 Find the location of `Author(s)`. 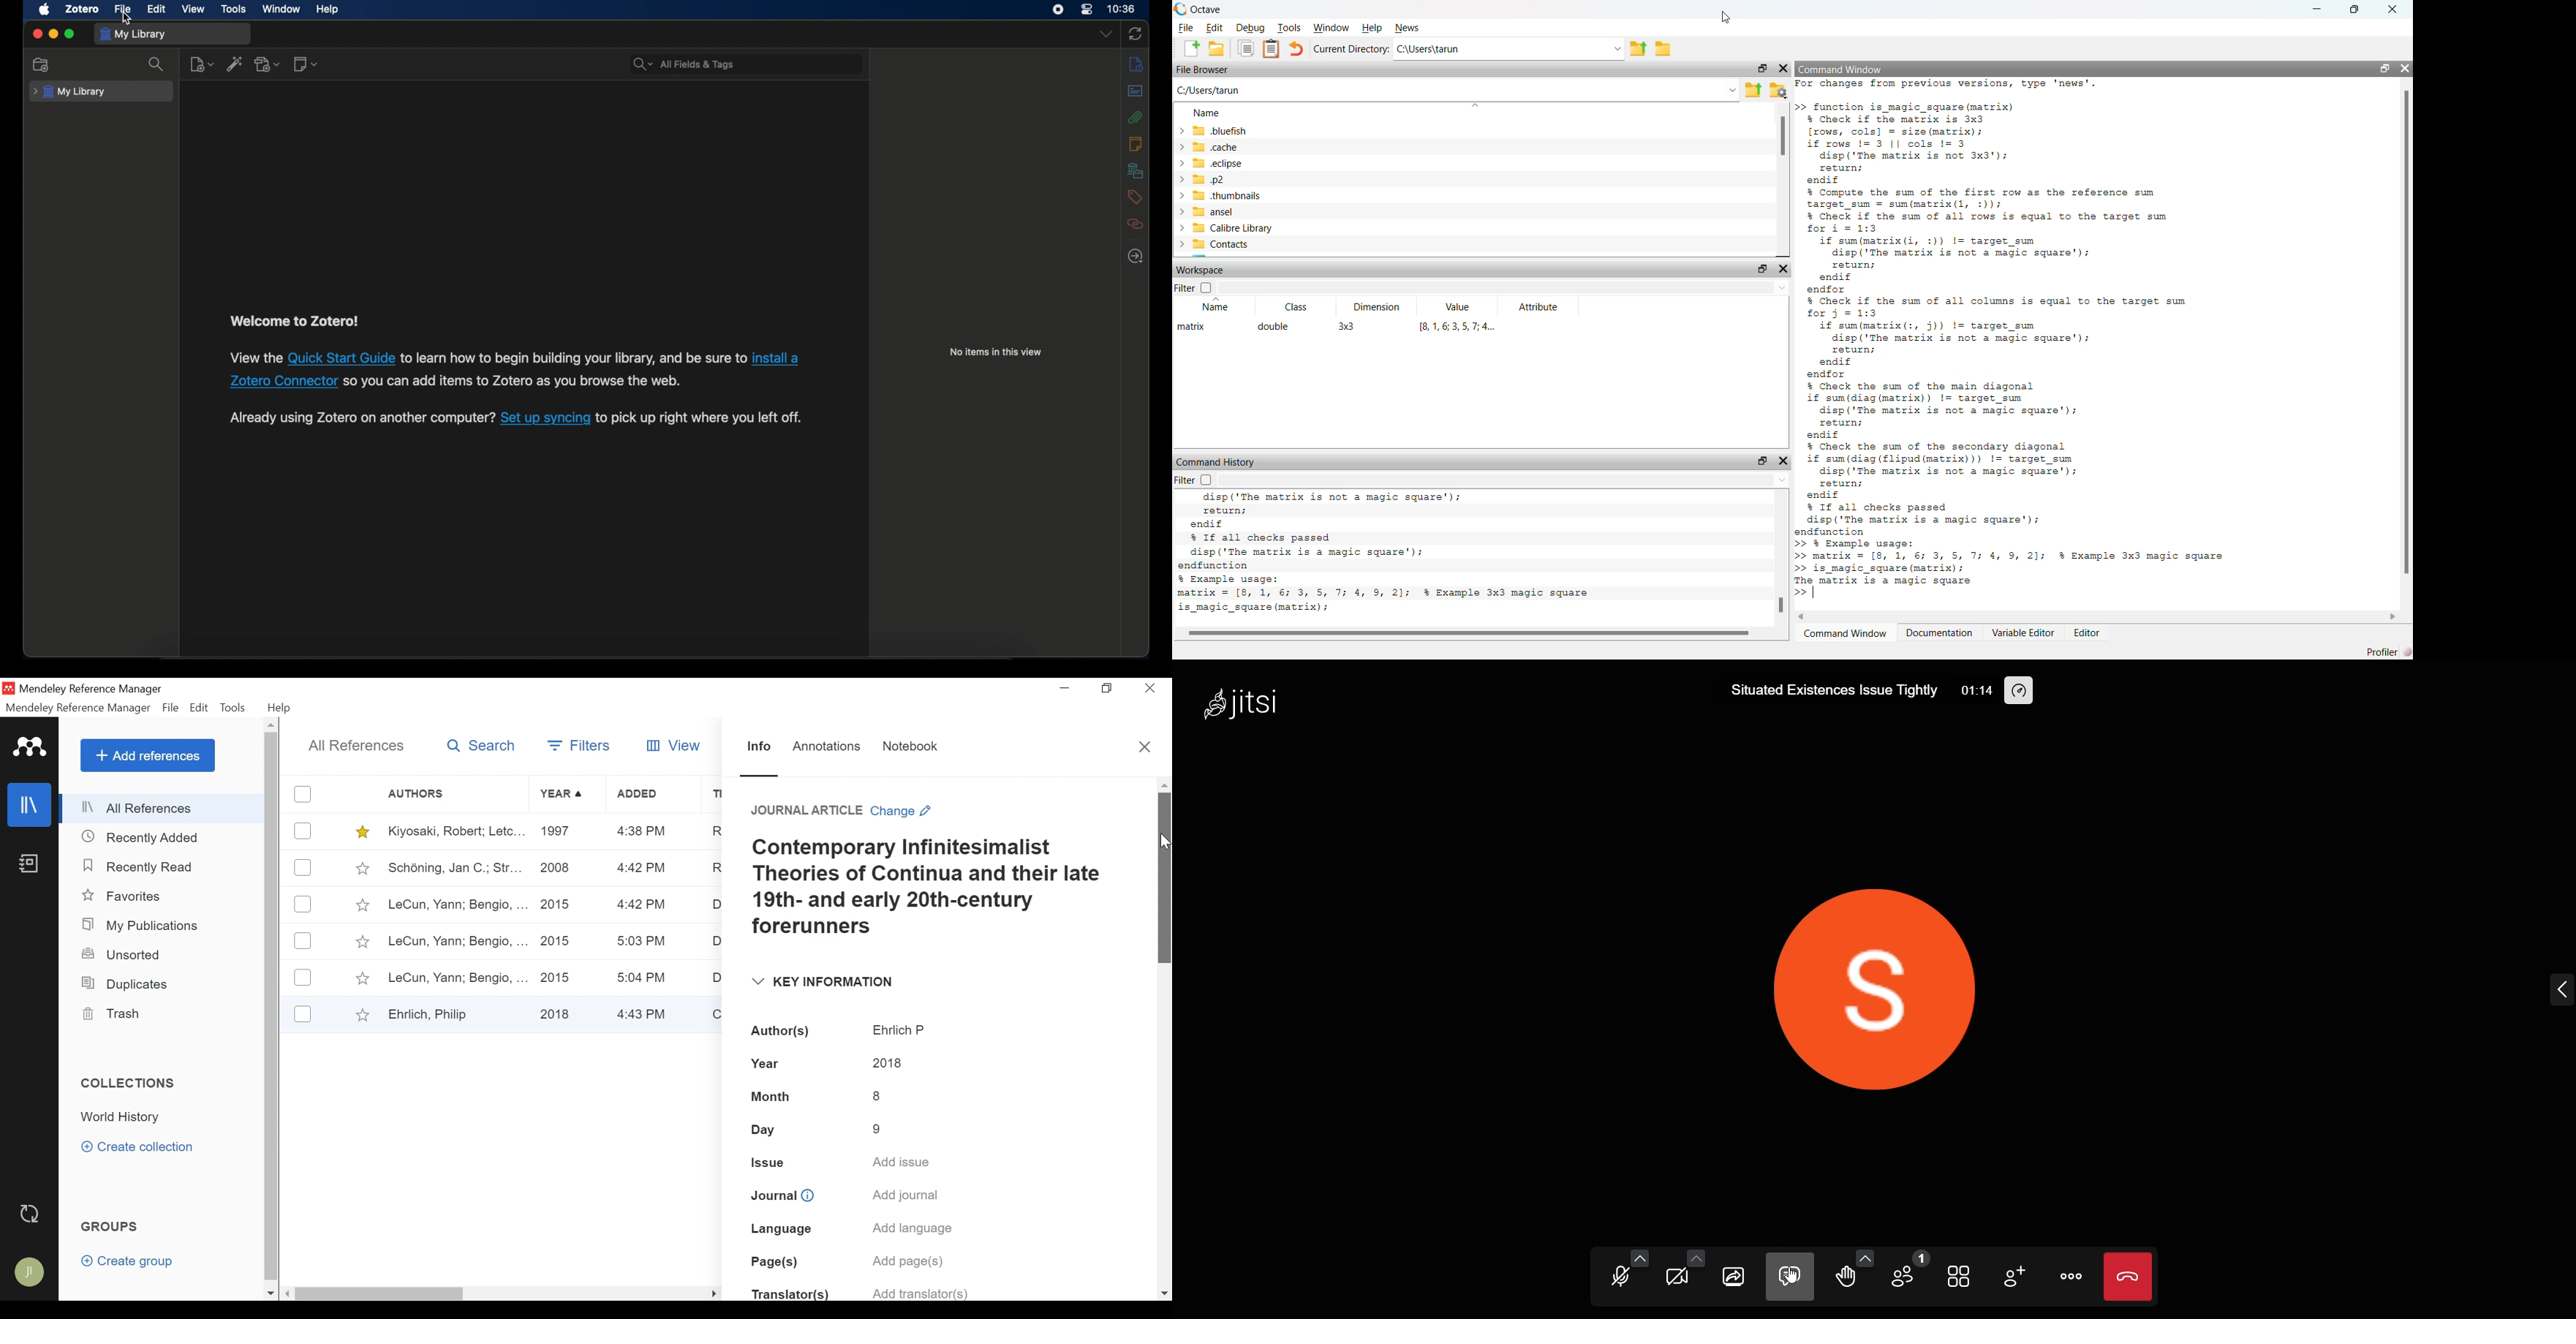

Author(s) is located at coordinates (783, 1032).